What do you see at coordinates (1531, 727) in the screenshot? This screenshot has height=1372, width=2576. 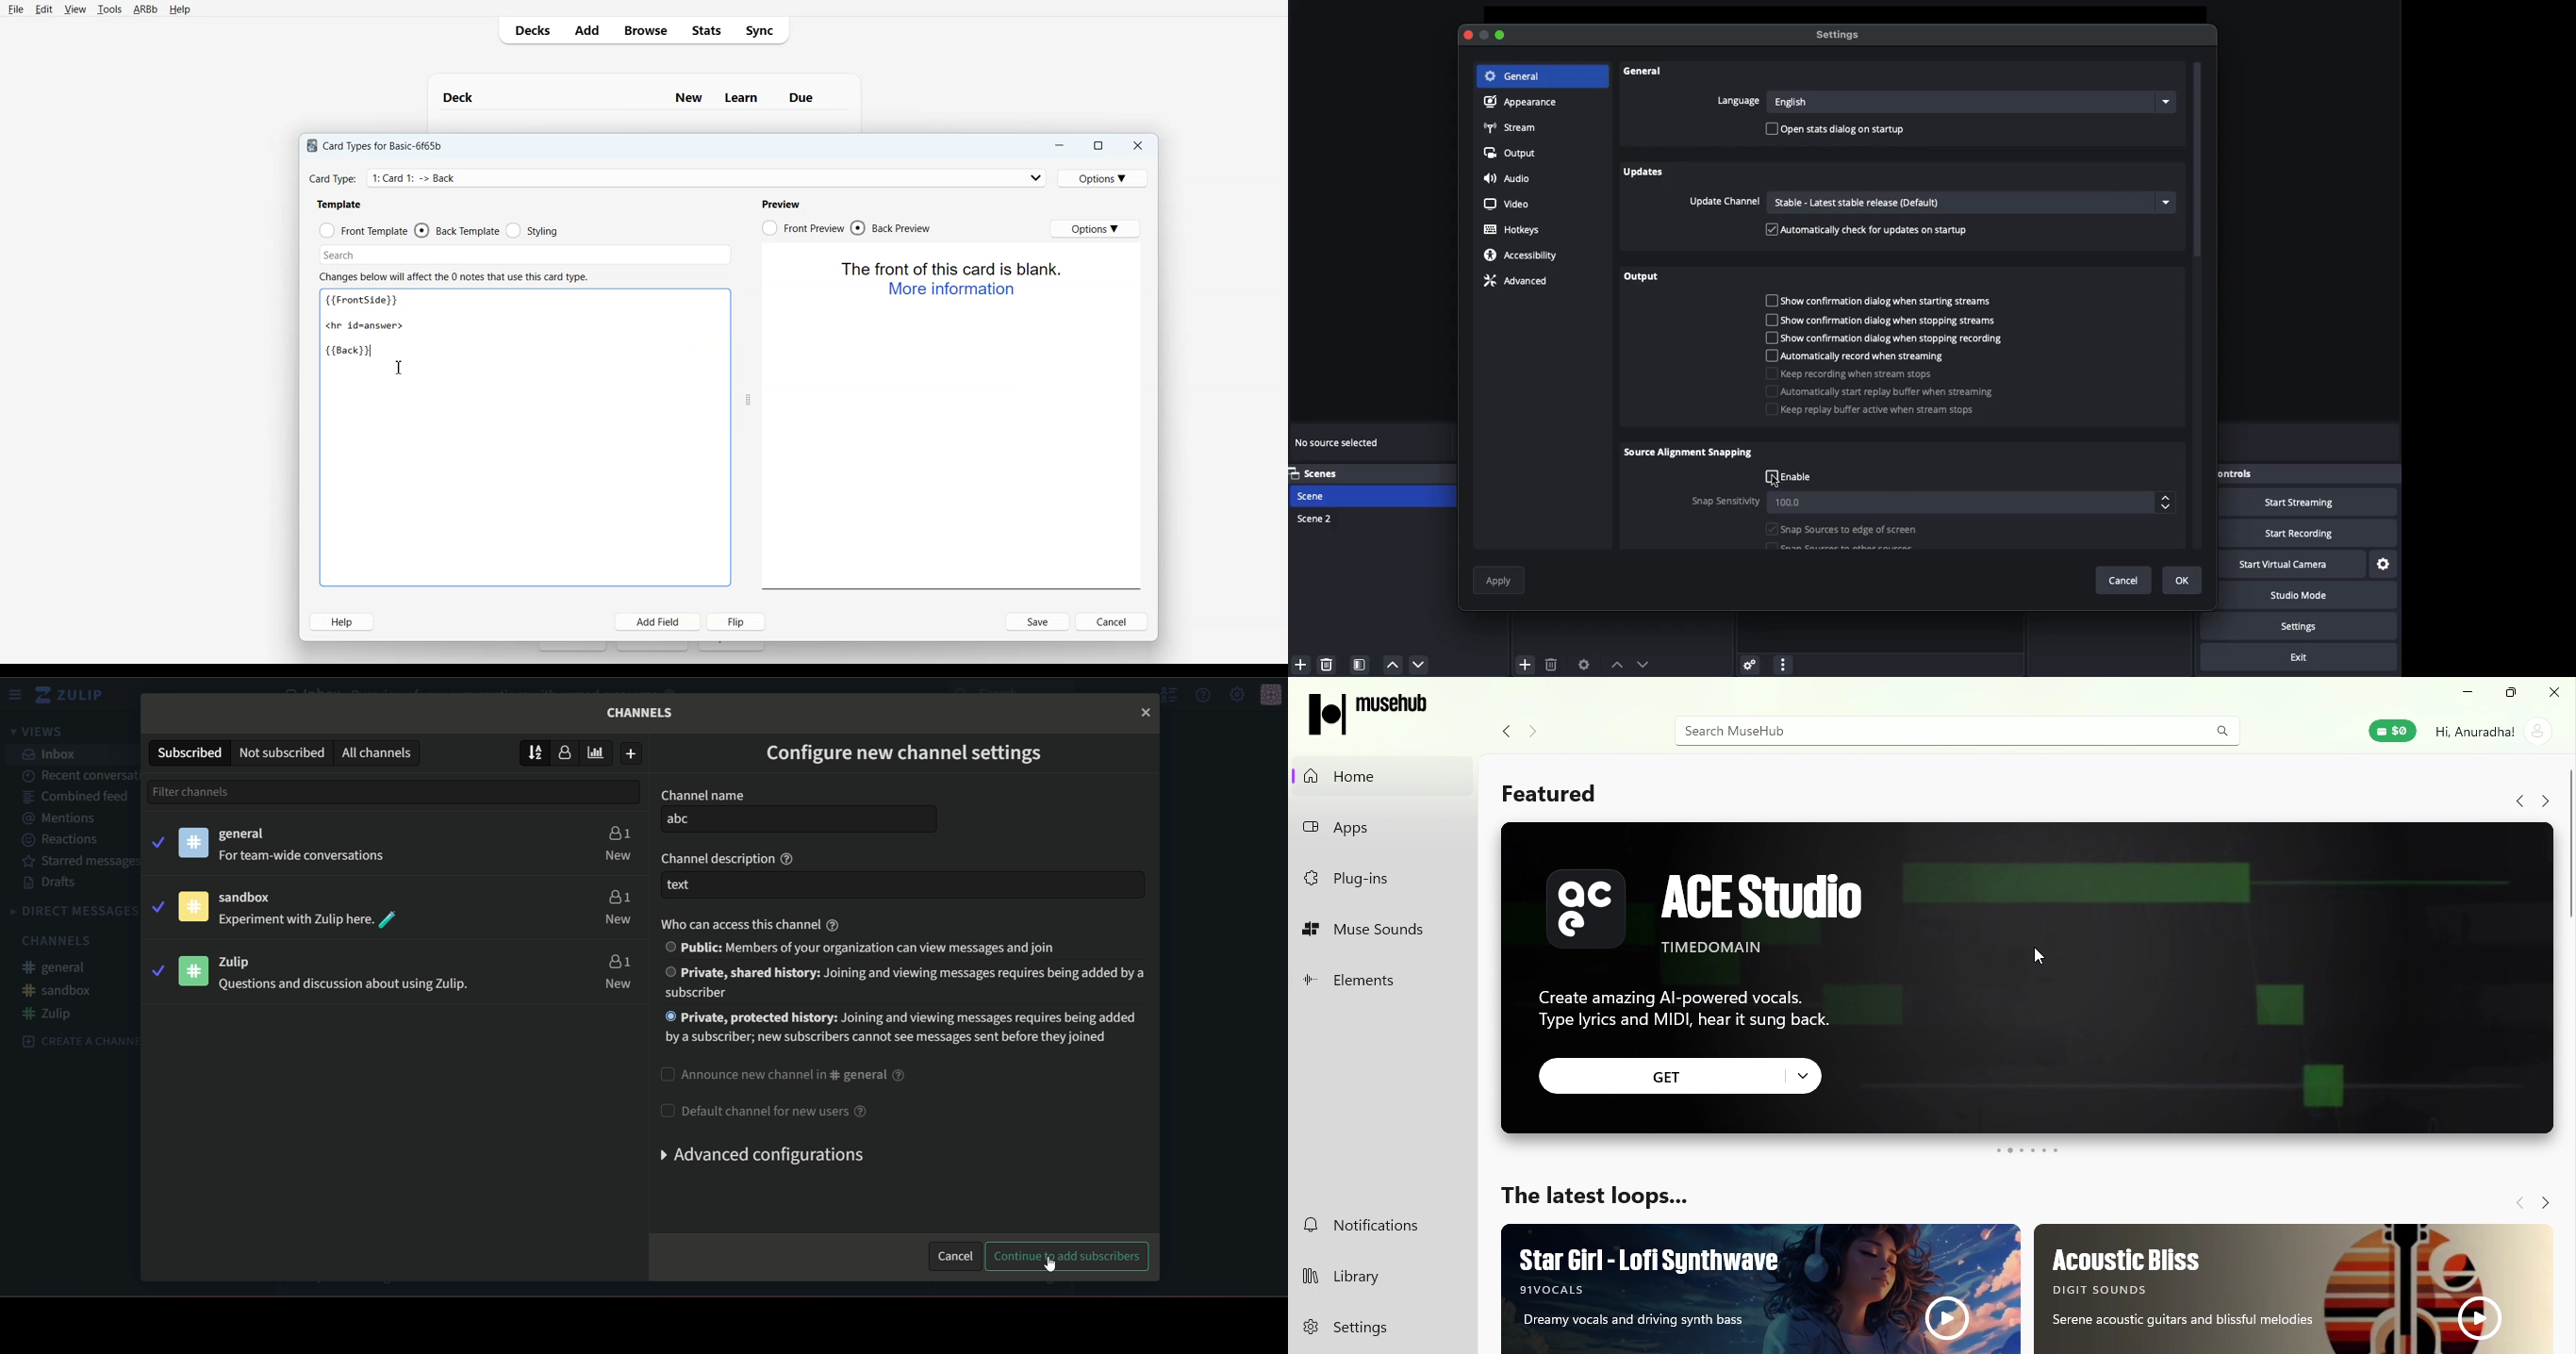 I see `Navigate forward` at bounding box center [1531, 727].